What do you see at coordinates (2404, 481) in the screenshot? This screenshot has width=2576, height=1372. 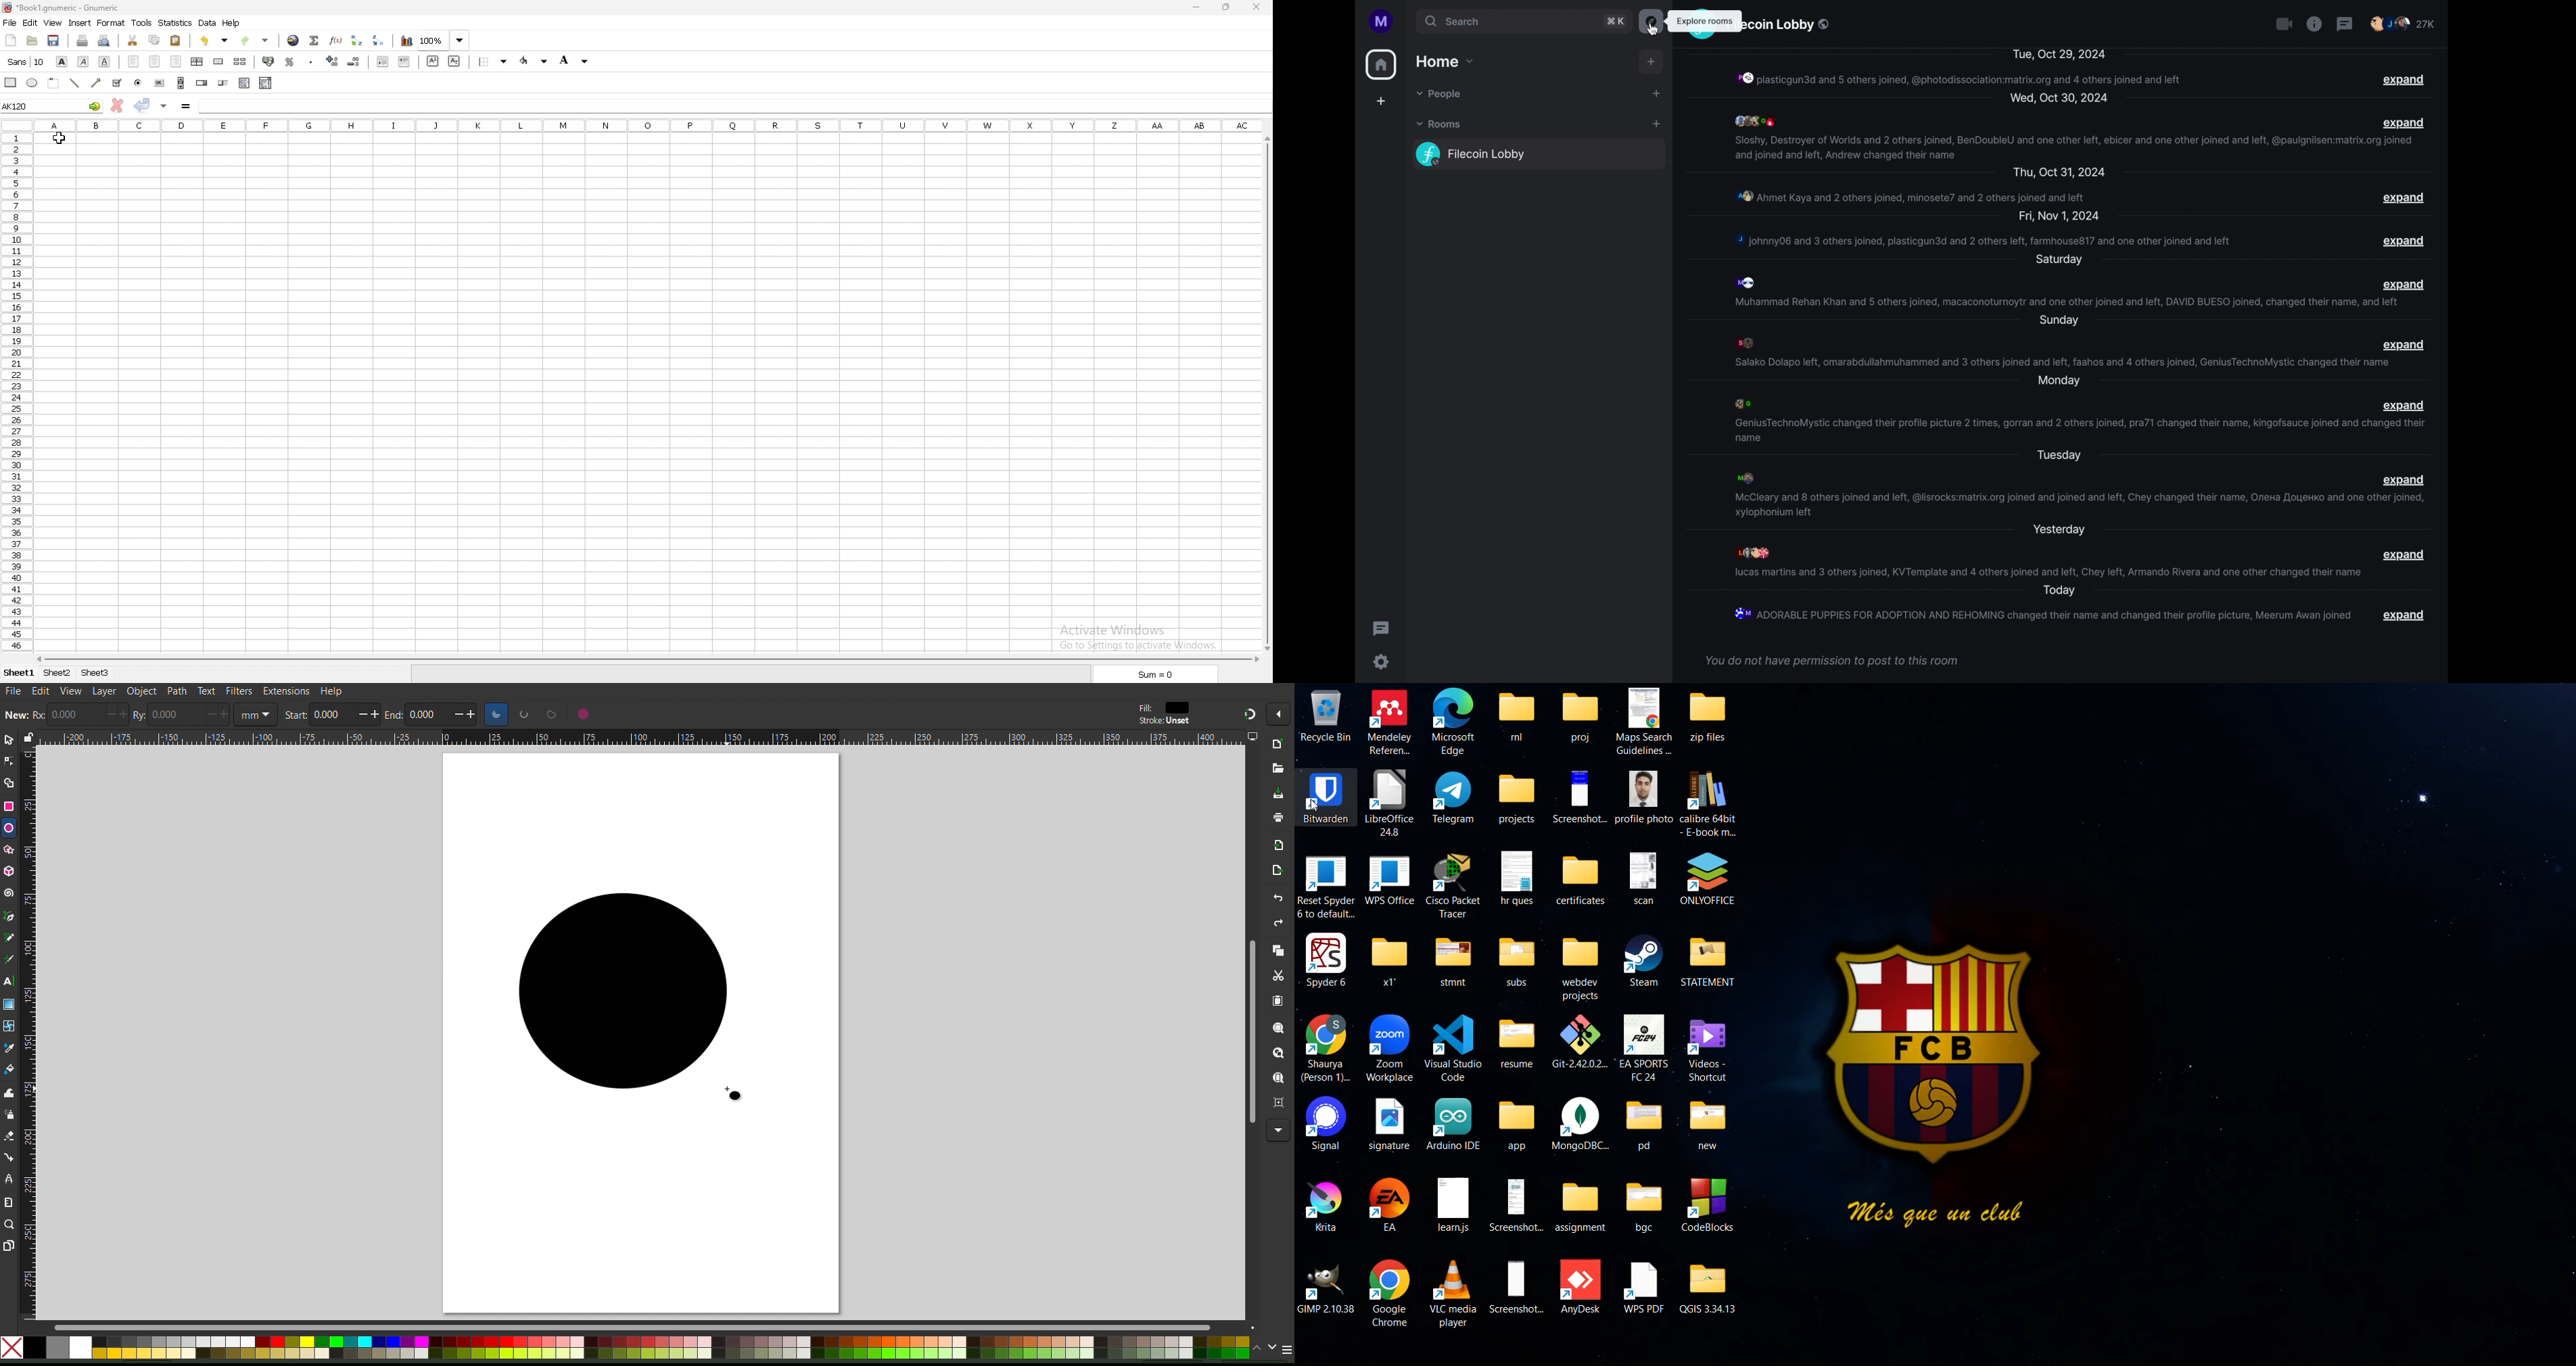 I see `expand` at bounding box center [2404, 481].